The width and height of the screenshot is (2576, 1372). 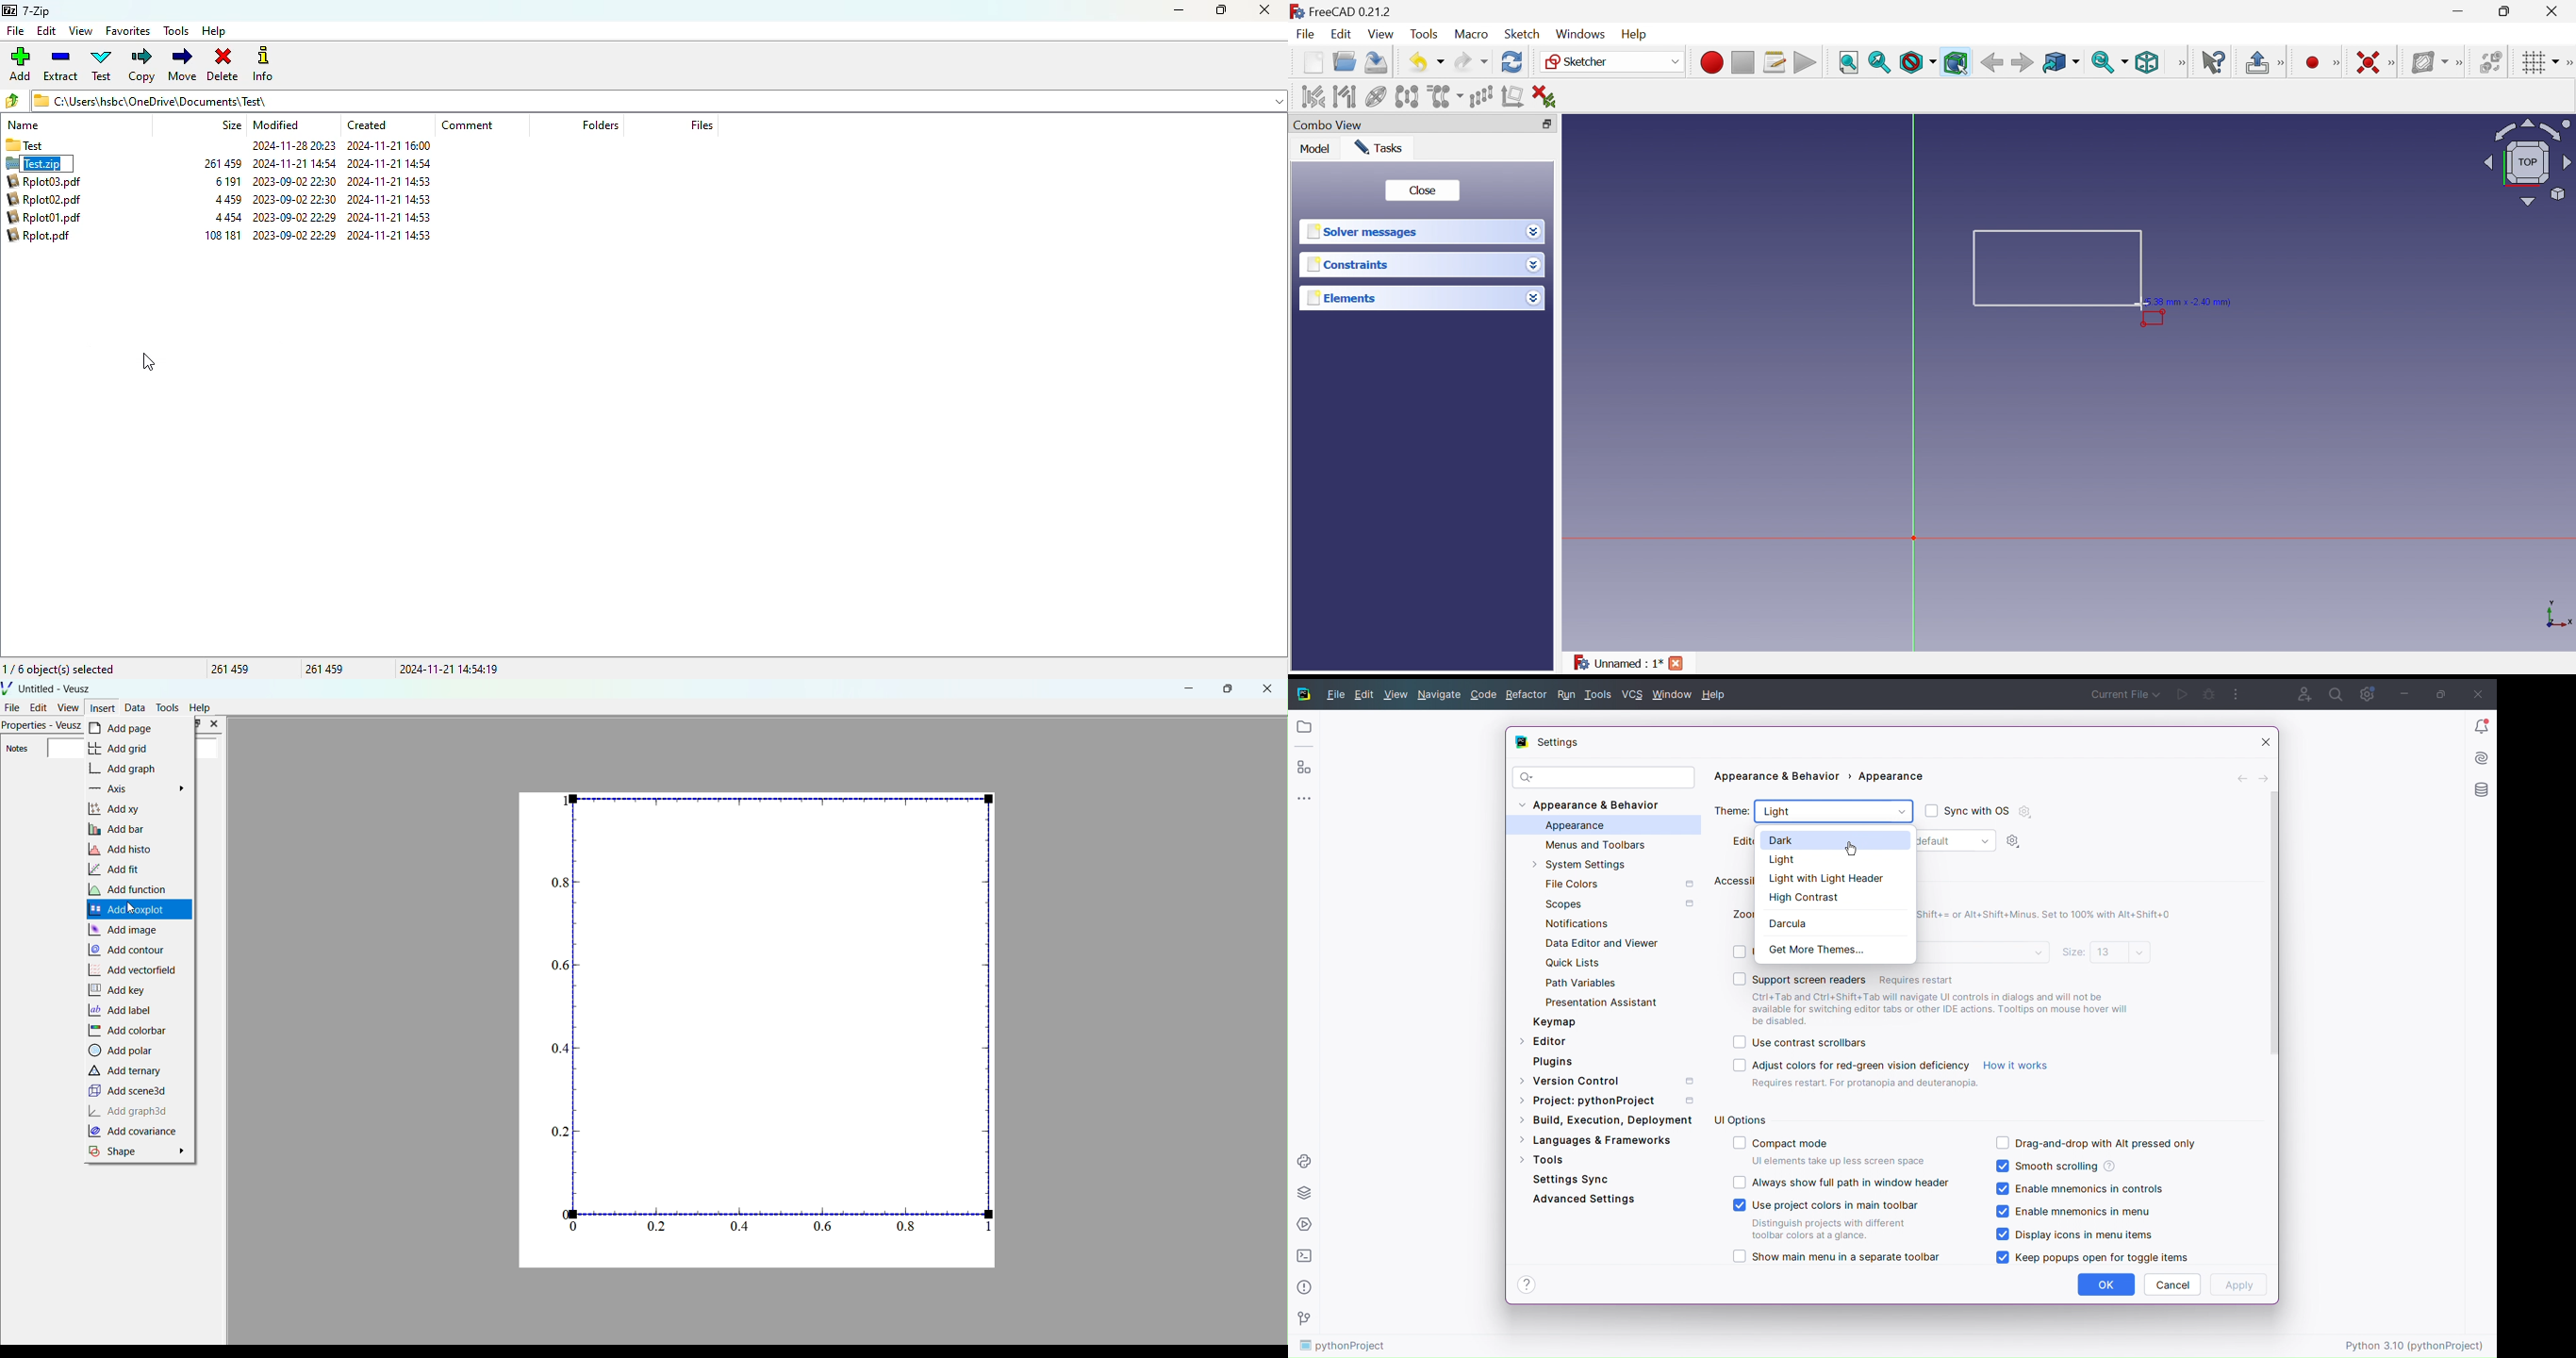 What do you see at coordinates (223, 64) in the screenshot?
I see `delete` at bounding box center [223, 64].